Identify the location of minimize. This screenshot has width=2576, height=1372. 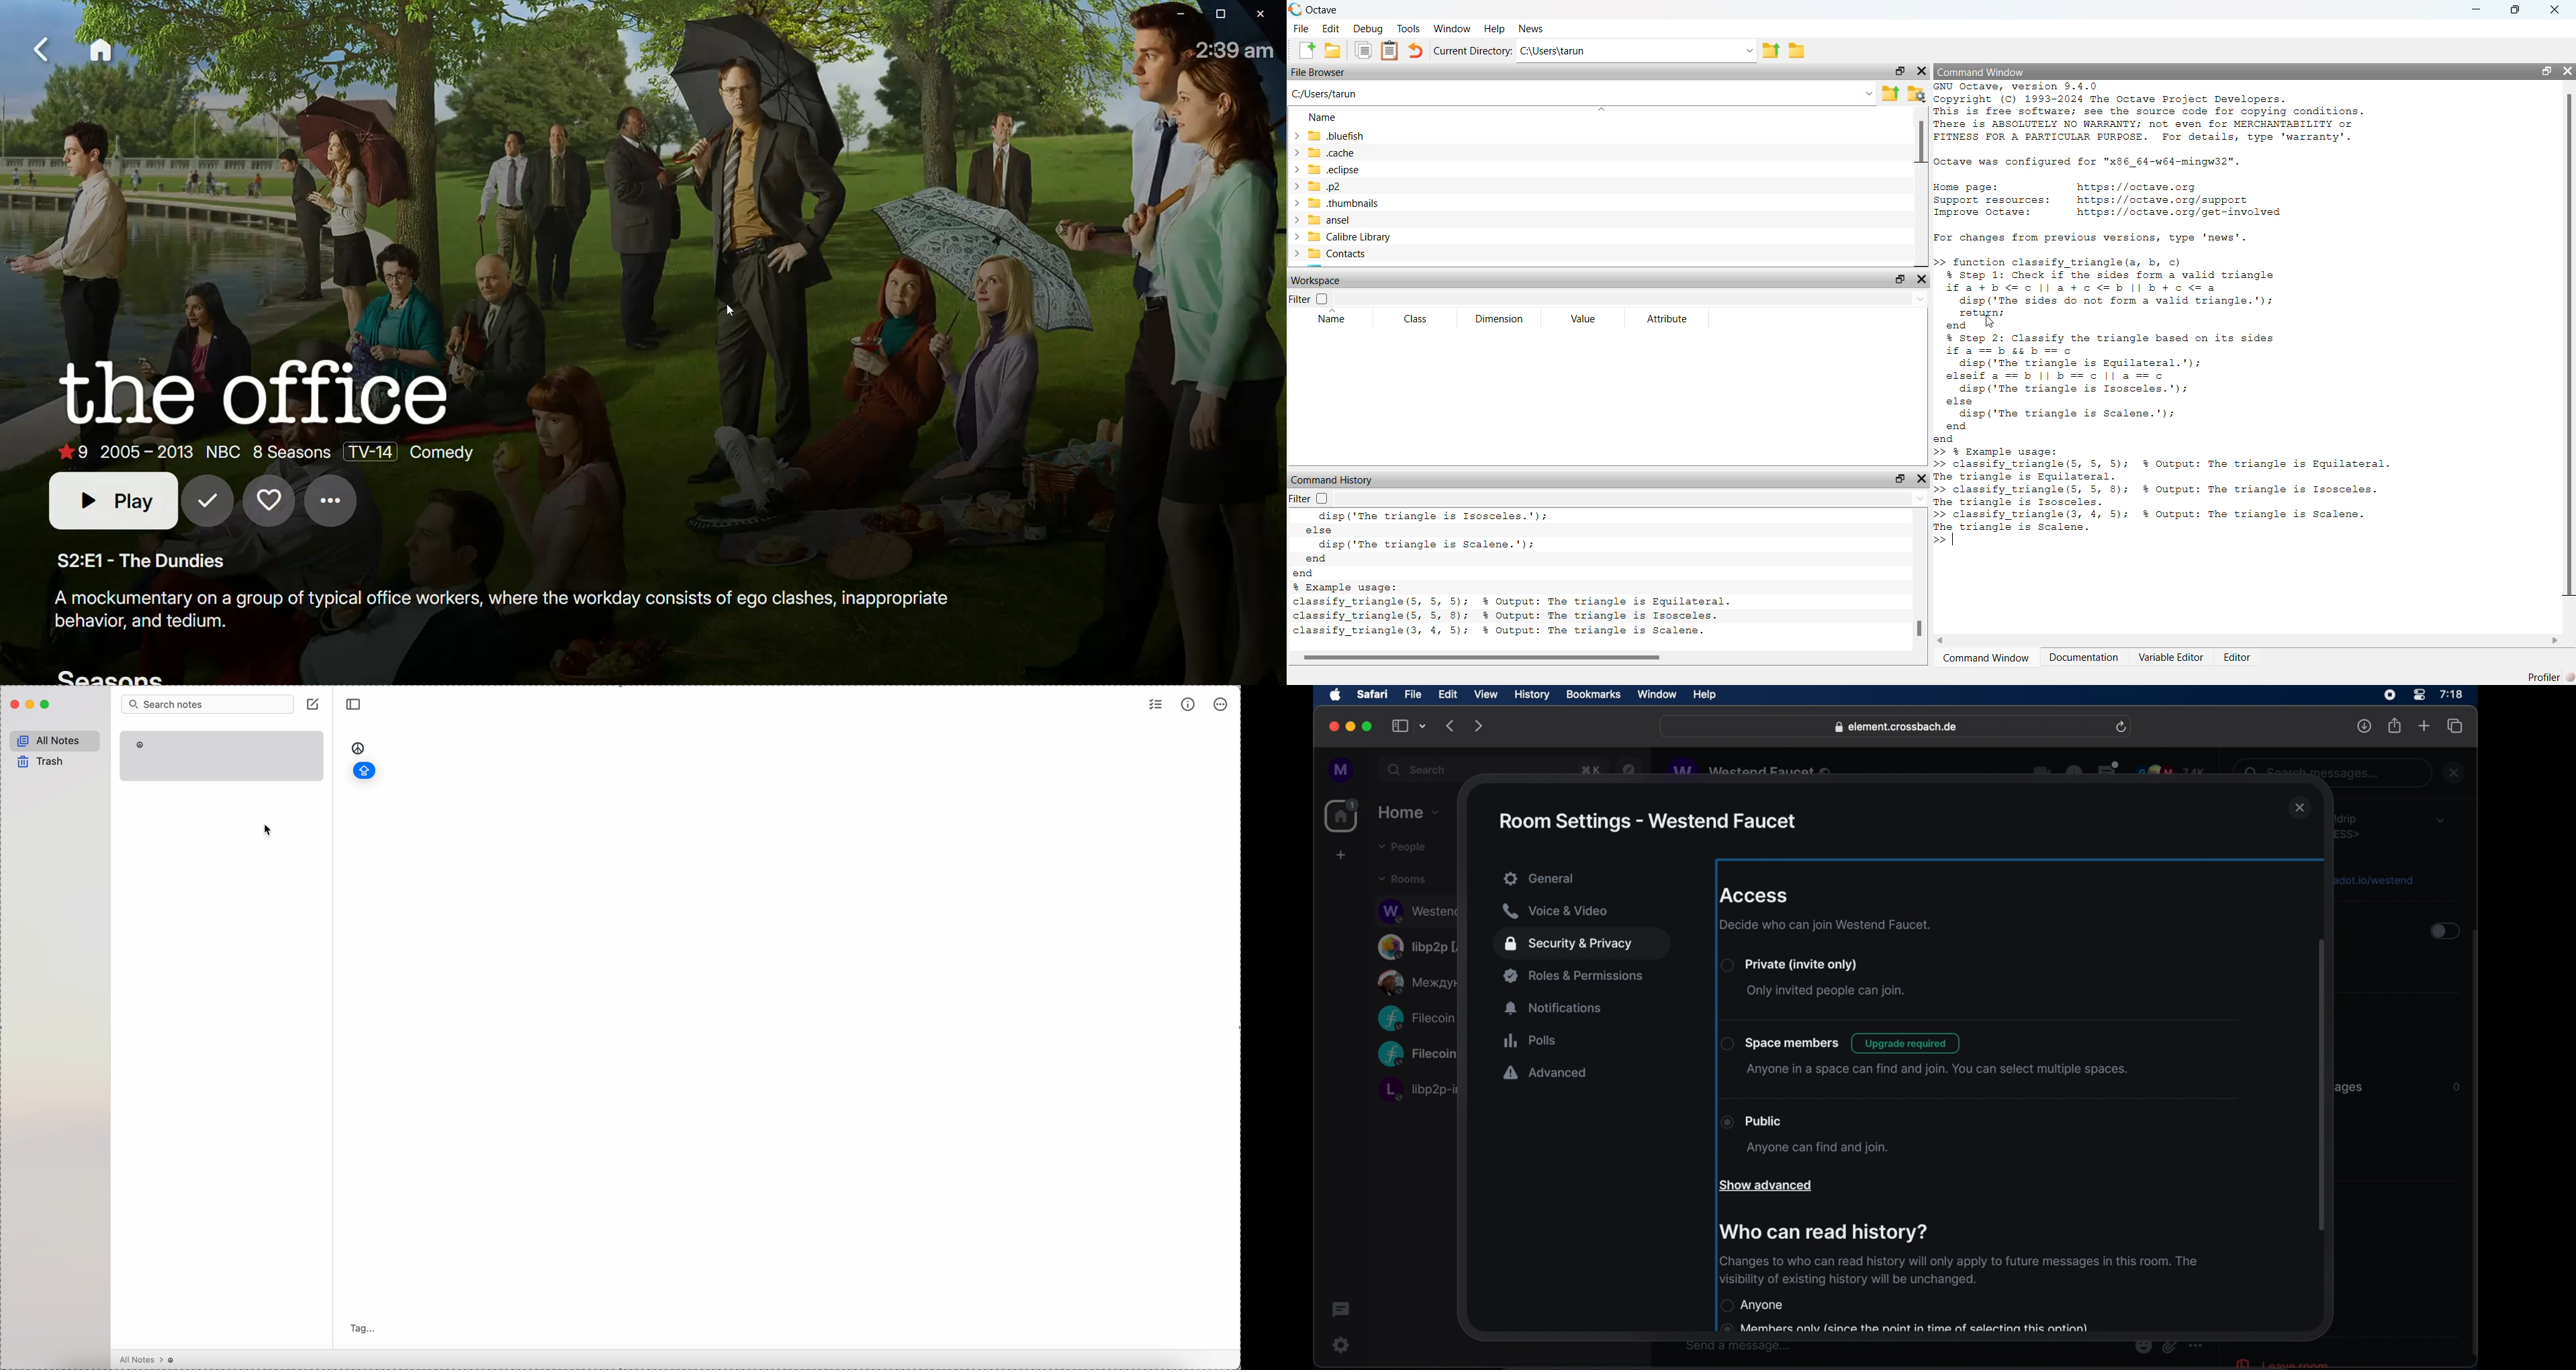
(1351, 726).